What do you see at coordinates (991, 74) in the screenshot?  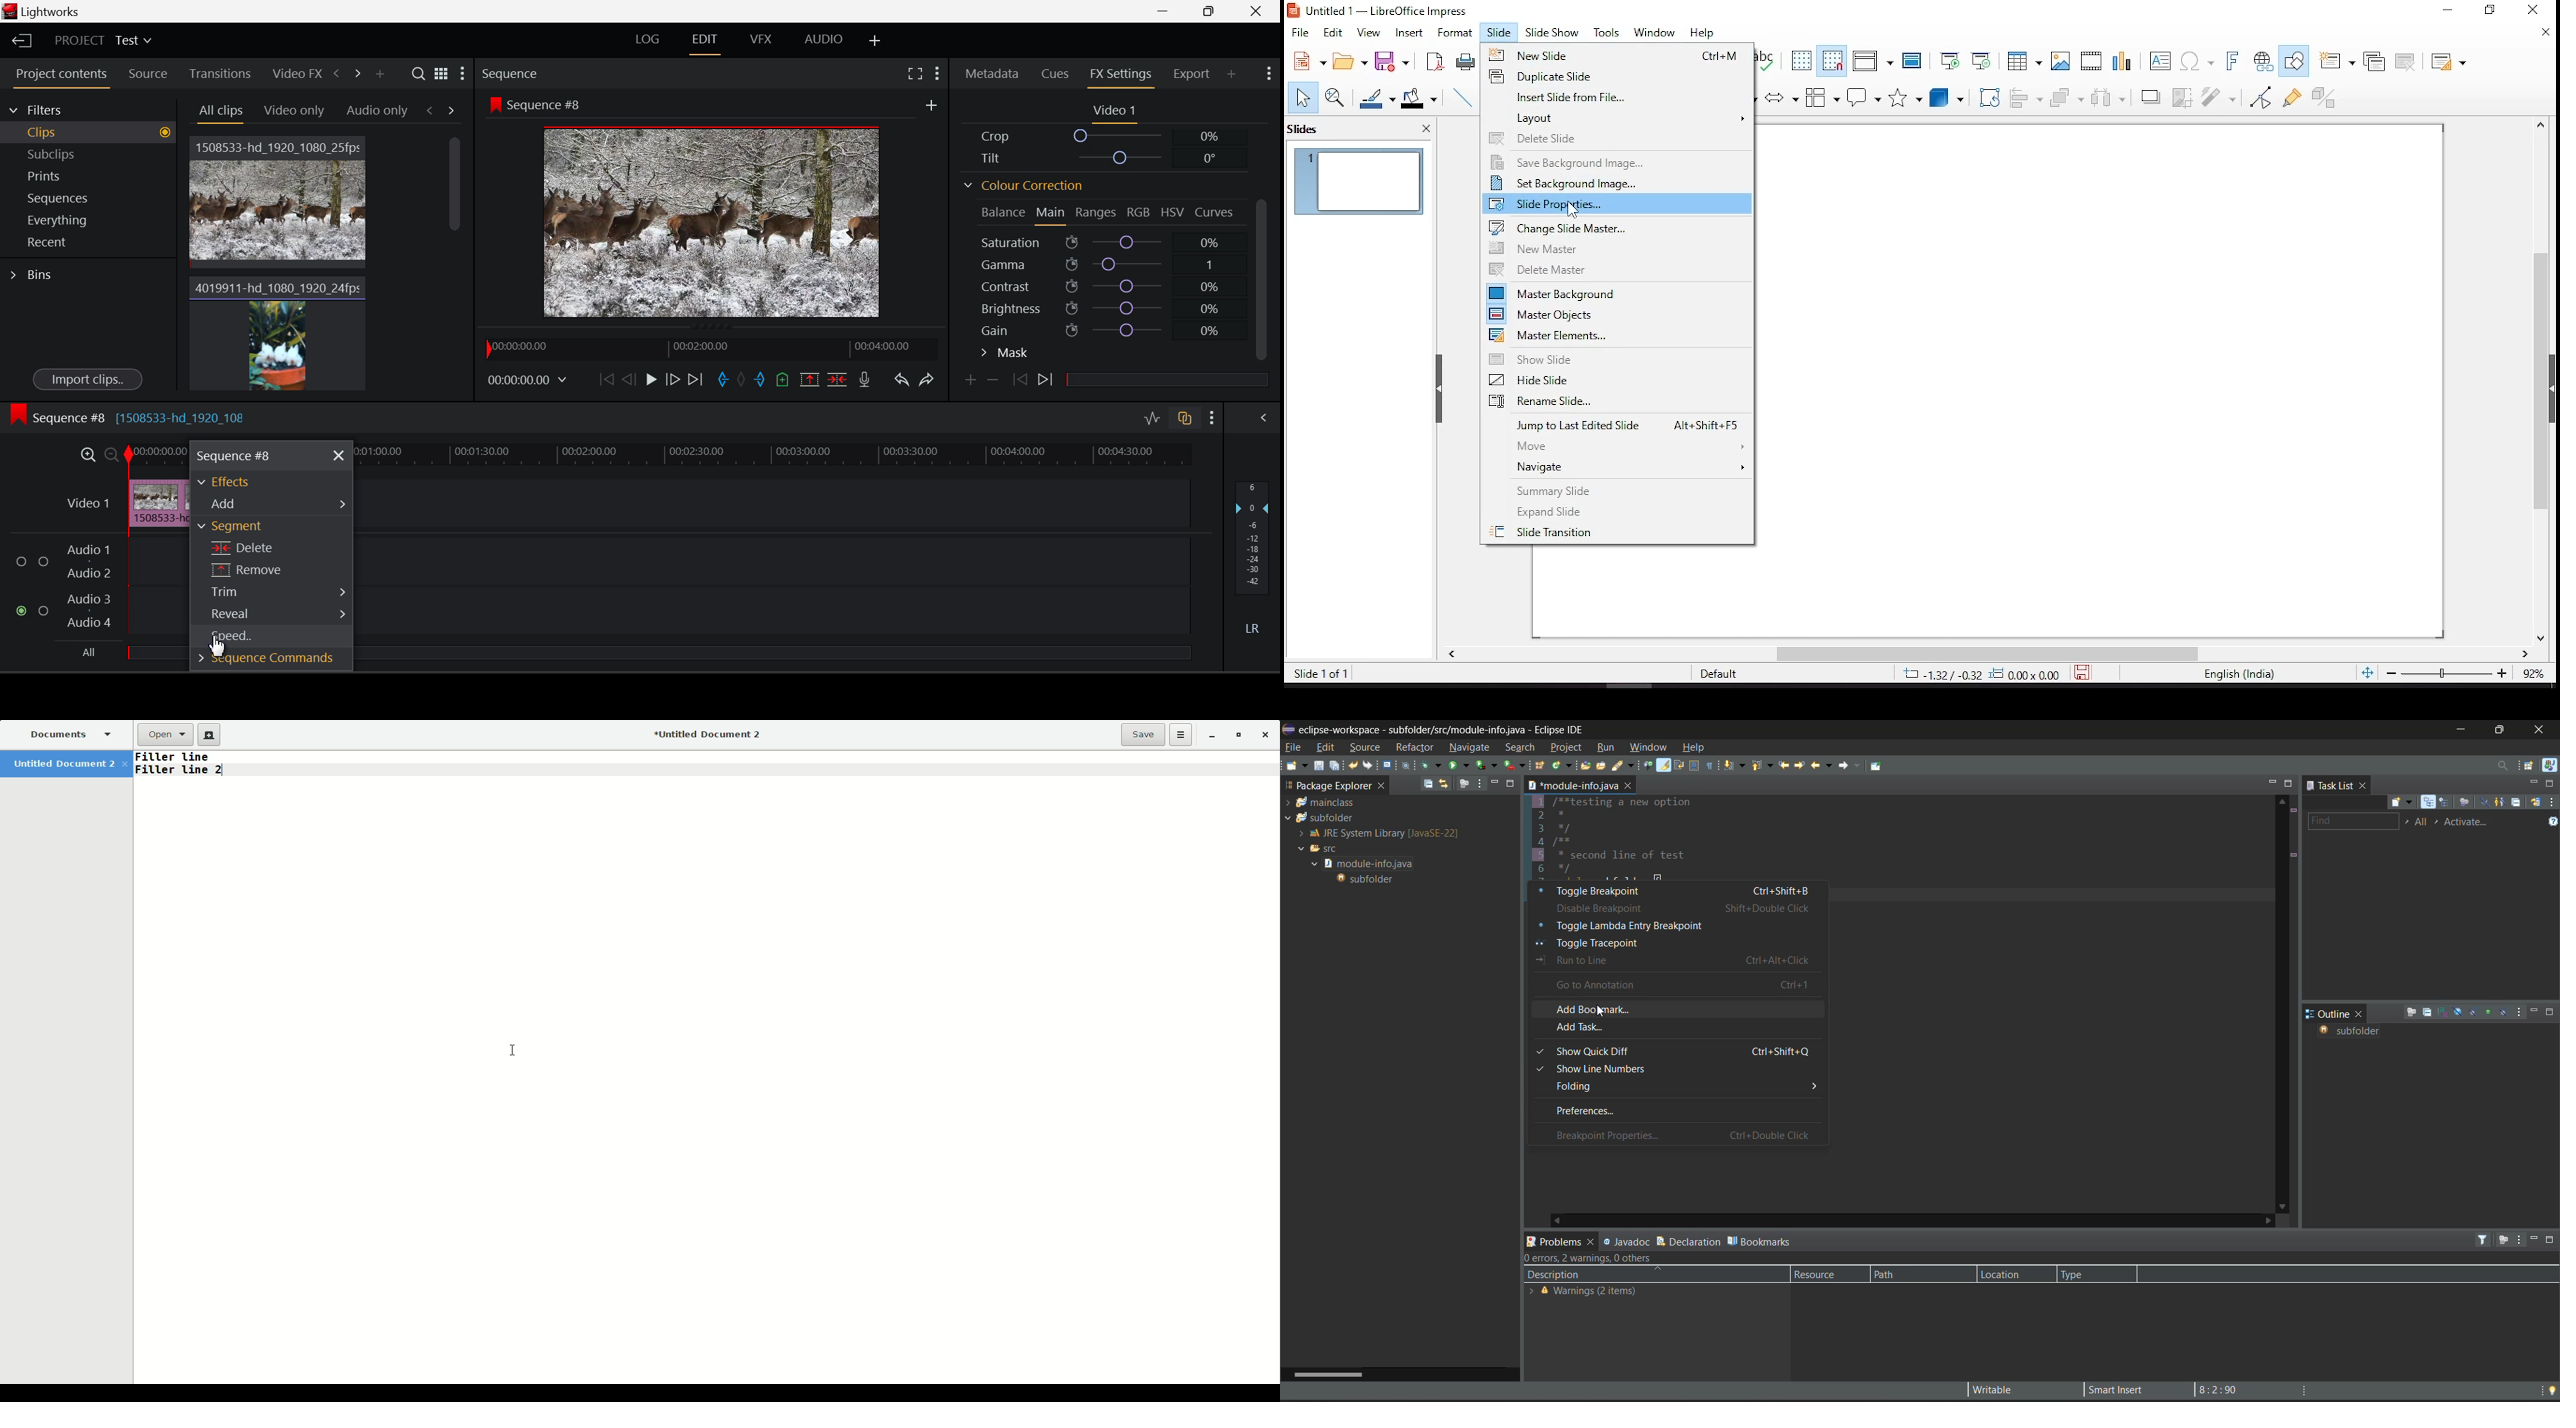 I see `Metadata` at bounding box center [991, 74].